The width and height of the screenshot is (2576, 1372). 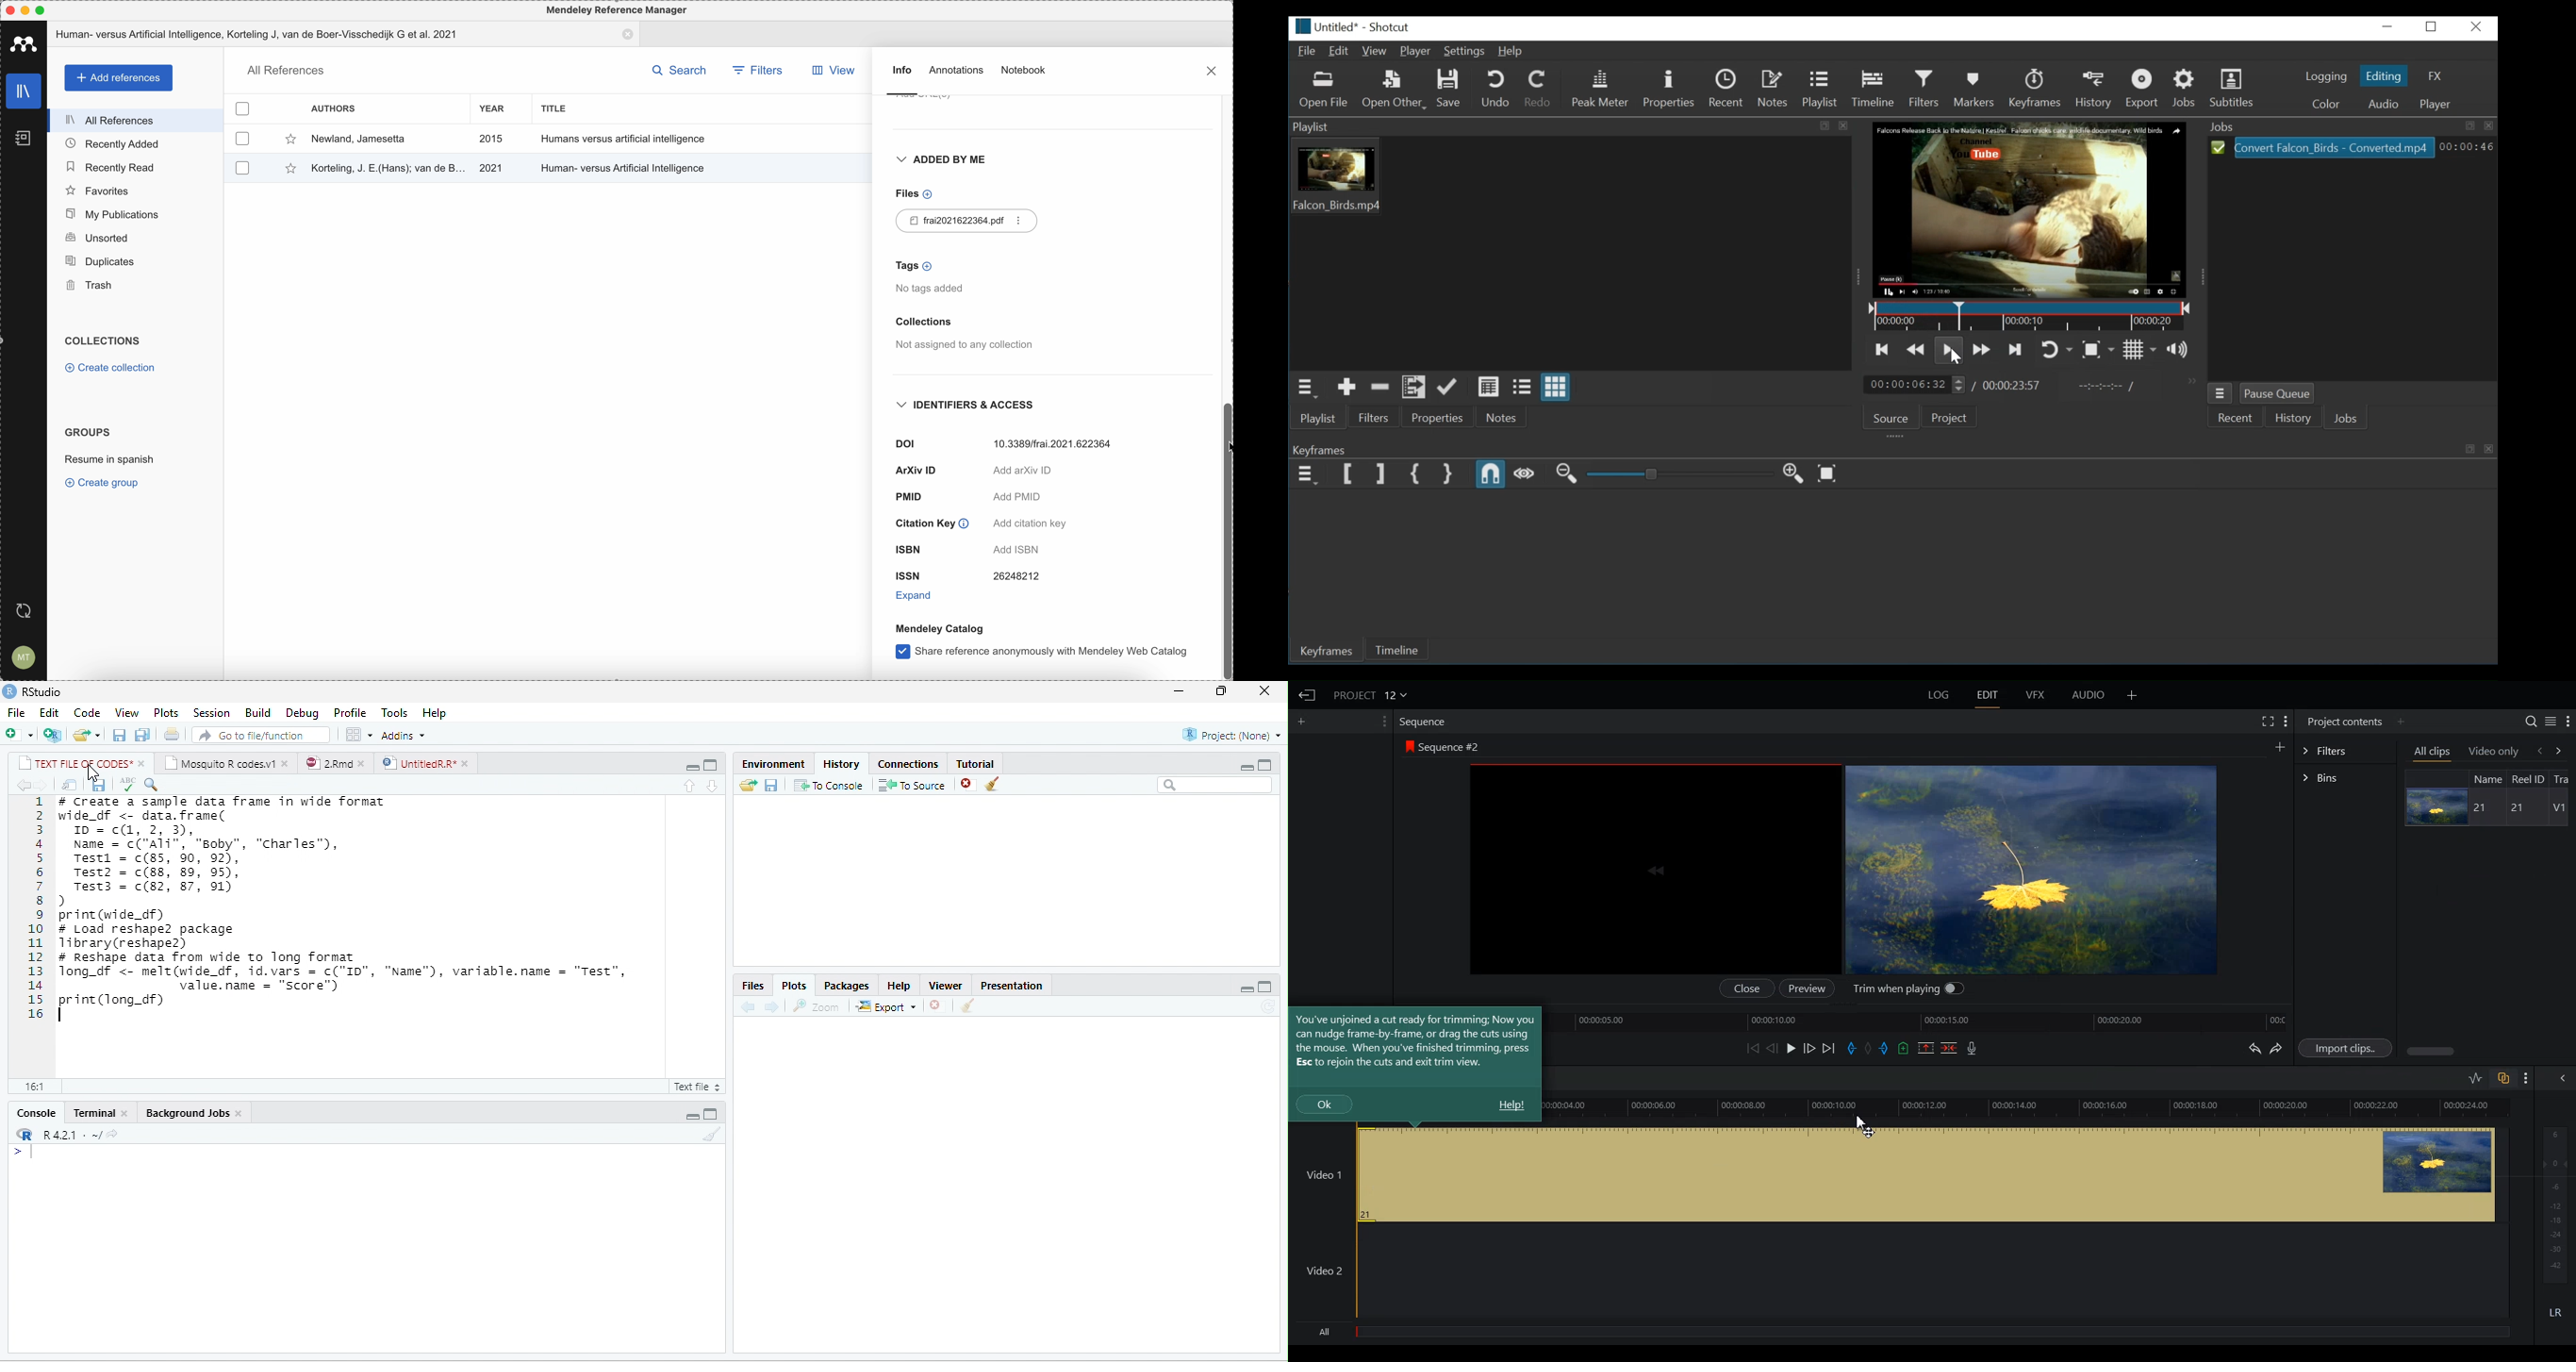 I want to click on File, so click(x=16, y=713).